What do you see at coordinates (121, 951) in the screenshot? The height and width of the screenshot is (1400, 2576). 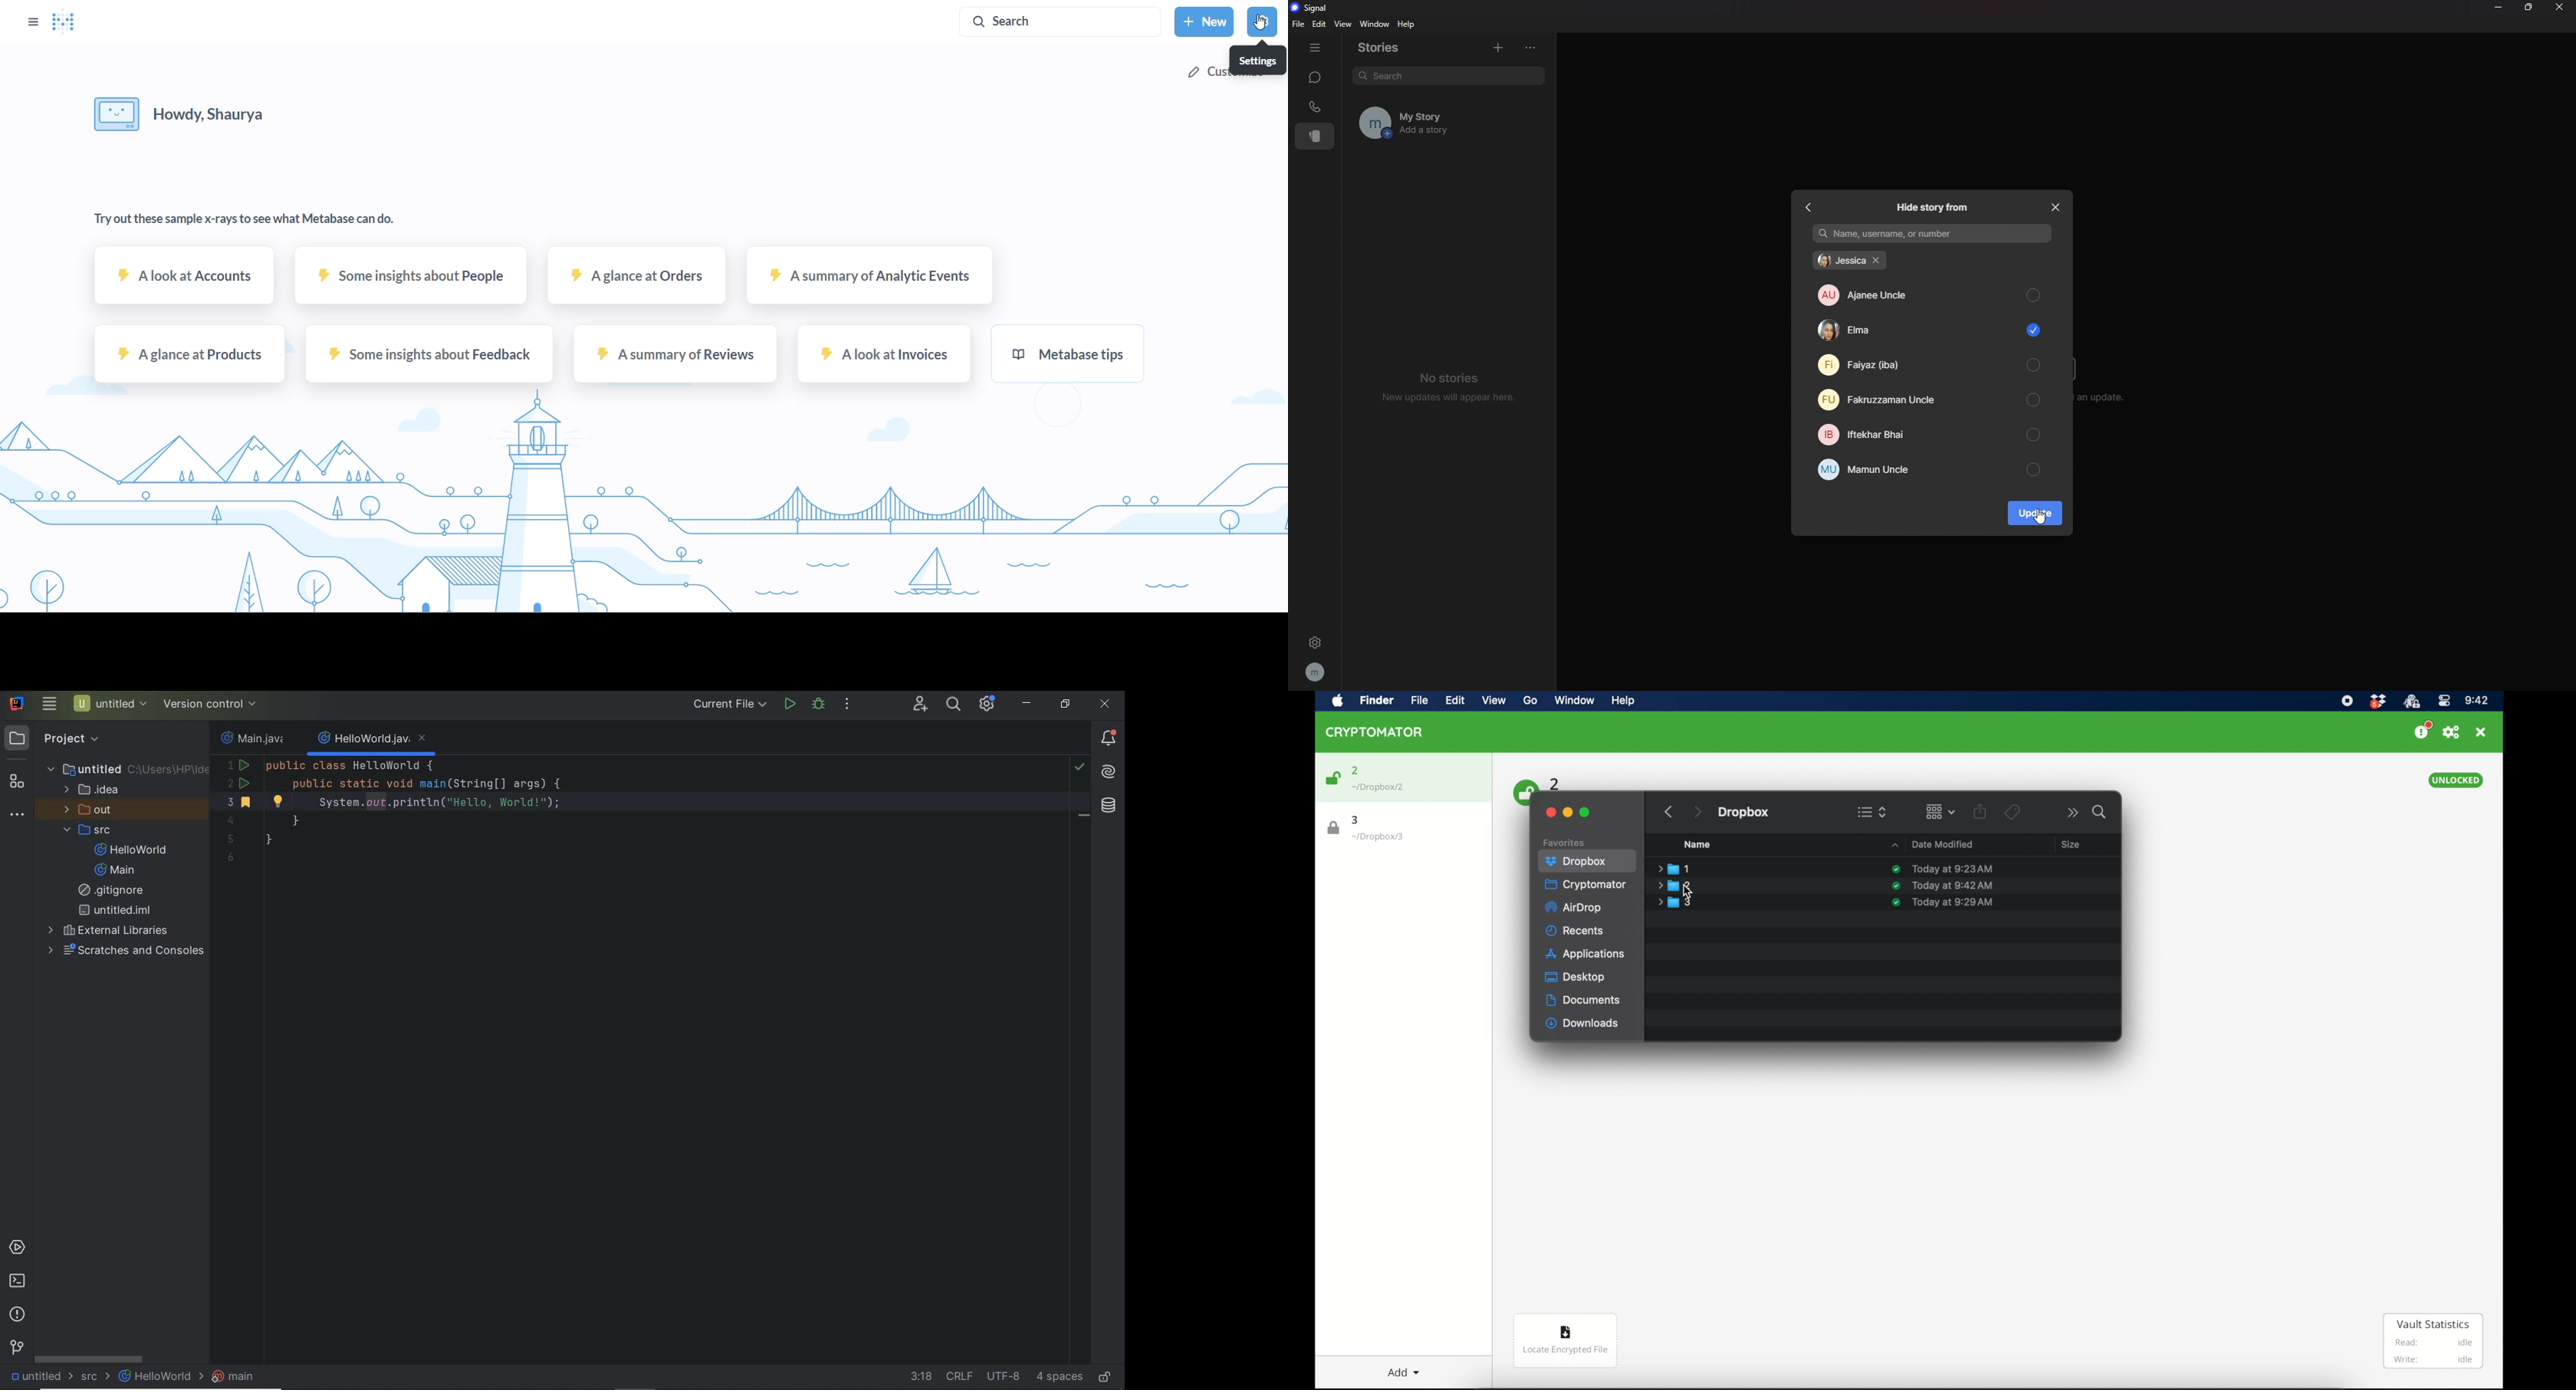 I see `scratches and consoles` at bounding box center [121, 951].